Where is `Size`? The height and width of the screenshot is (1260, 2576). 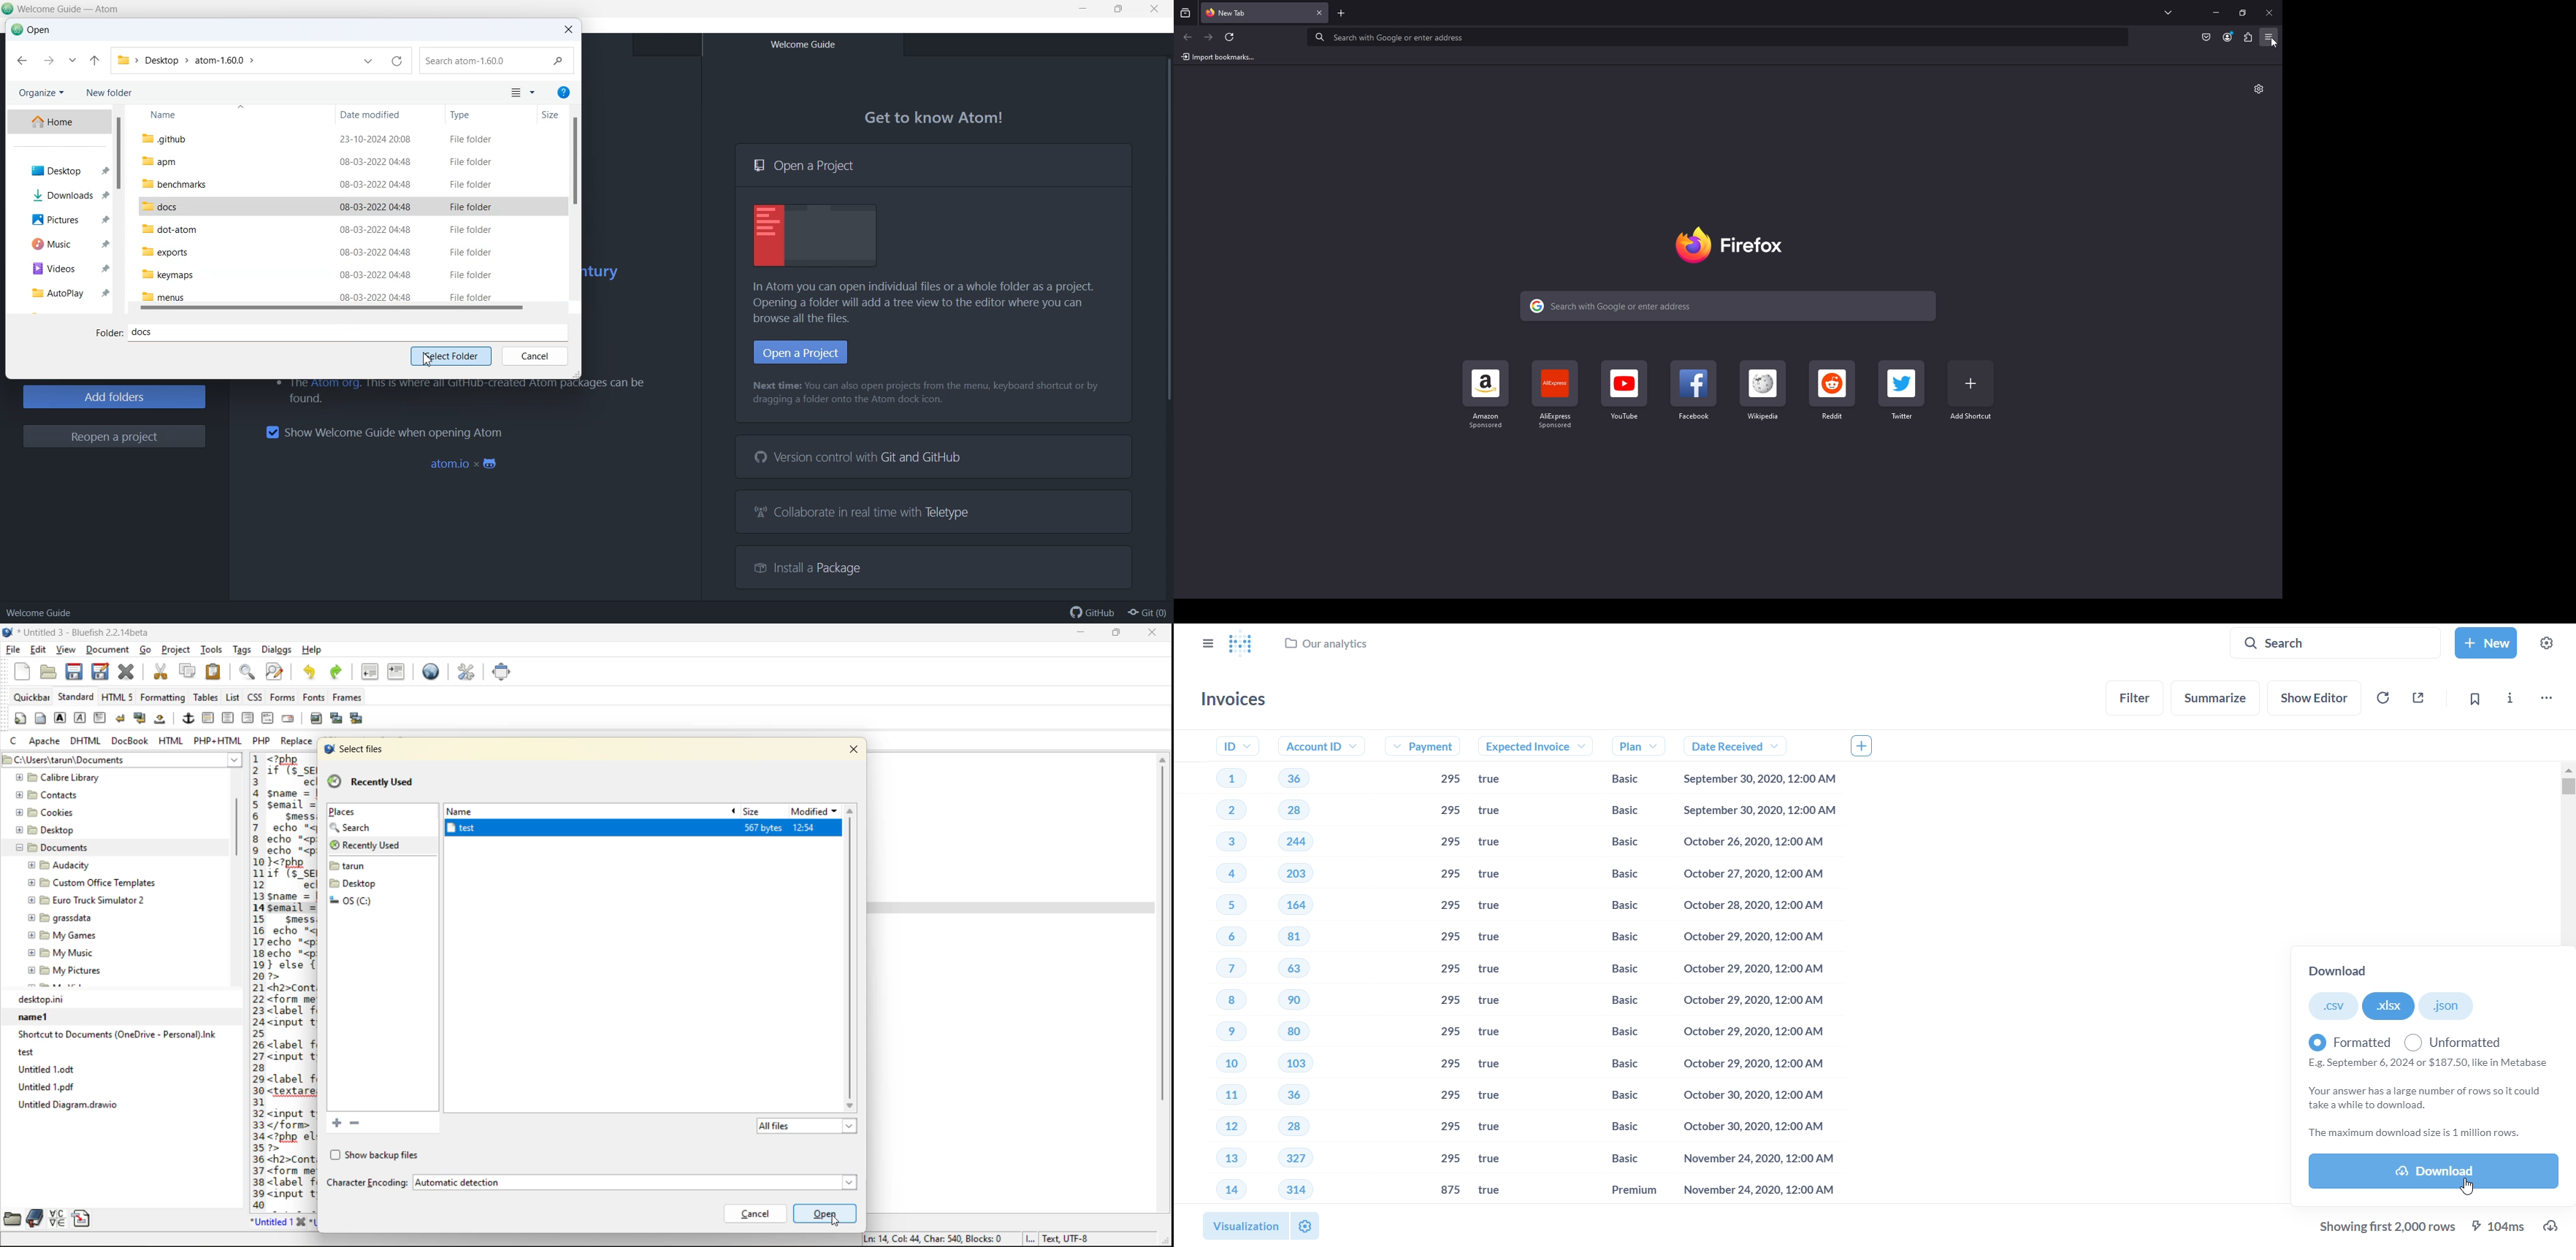
Size is located at coordinates (557, 116).